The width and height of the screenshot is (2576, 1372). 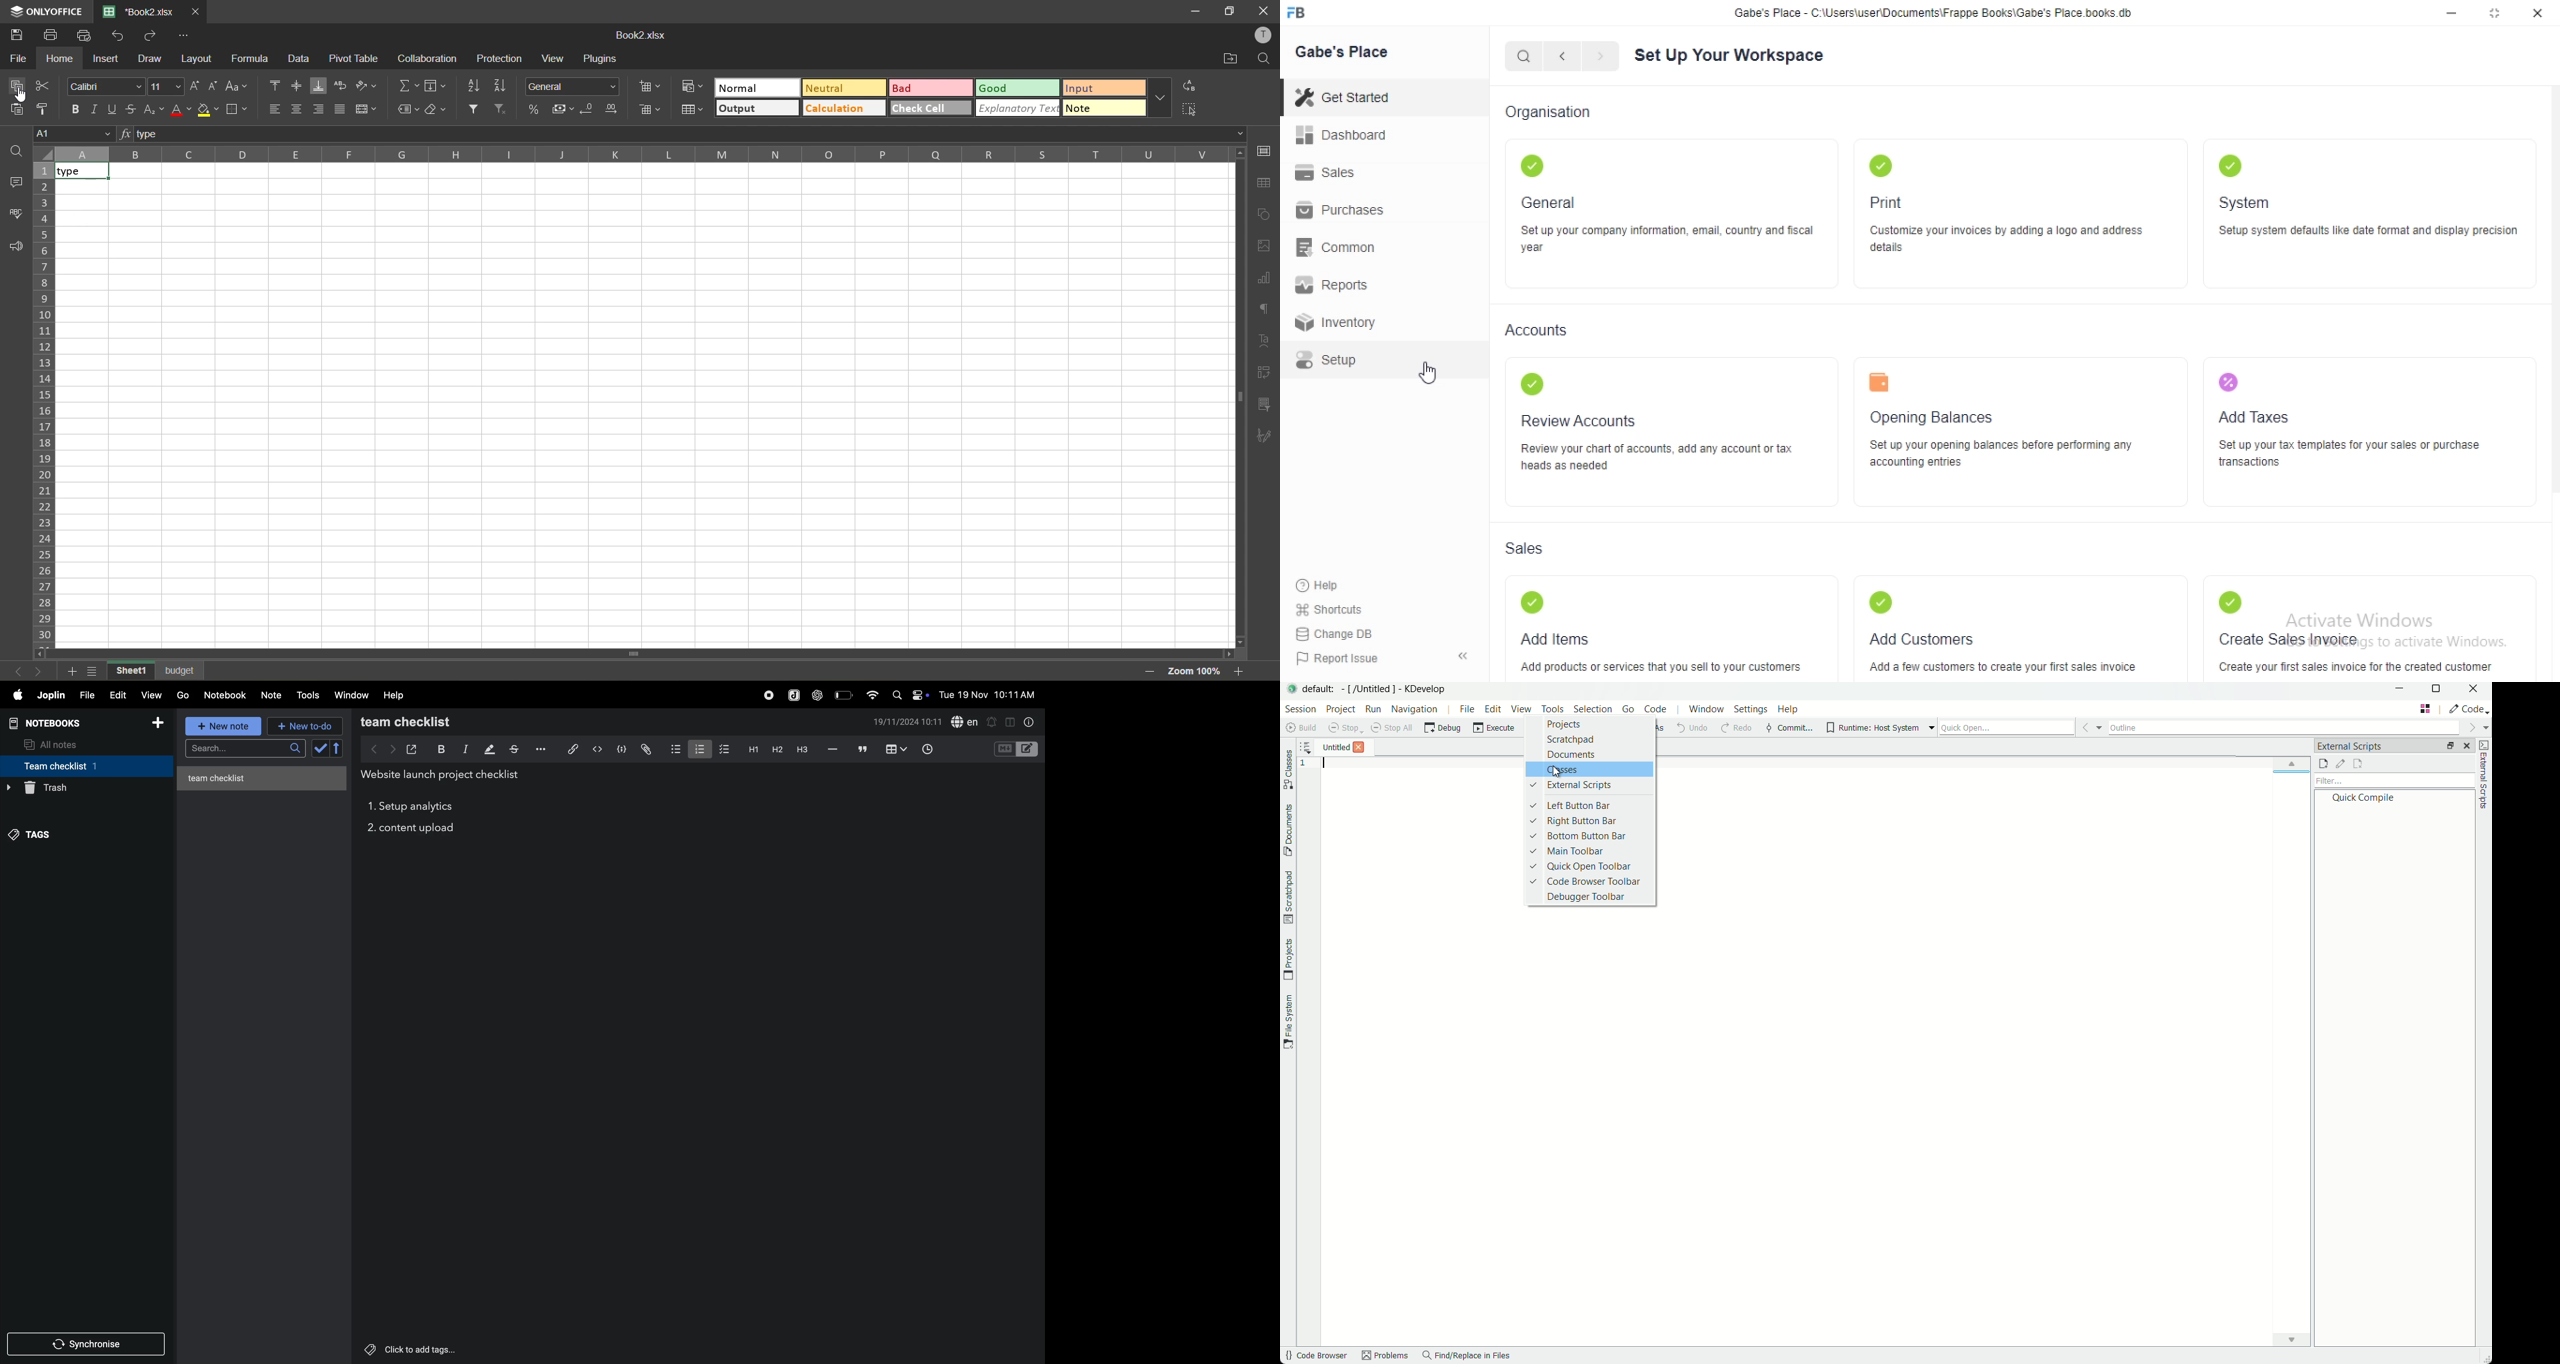 I want to click on ‘Add Taxes. Set up your tax templates for your sales of purchase transactions, so click(x=2350, y=424).